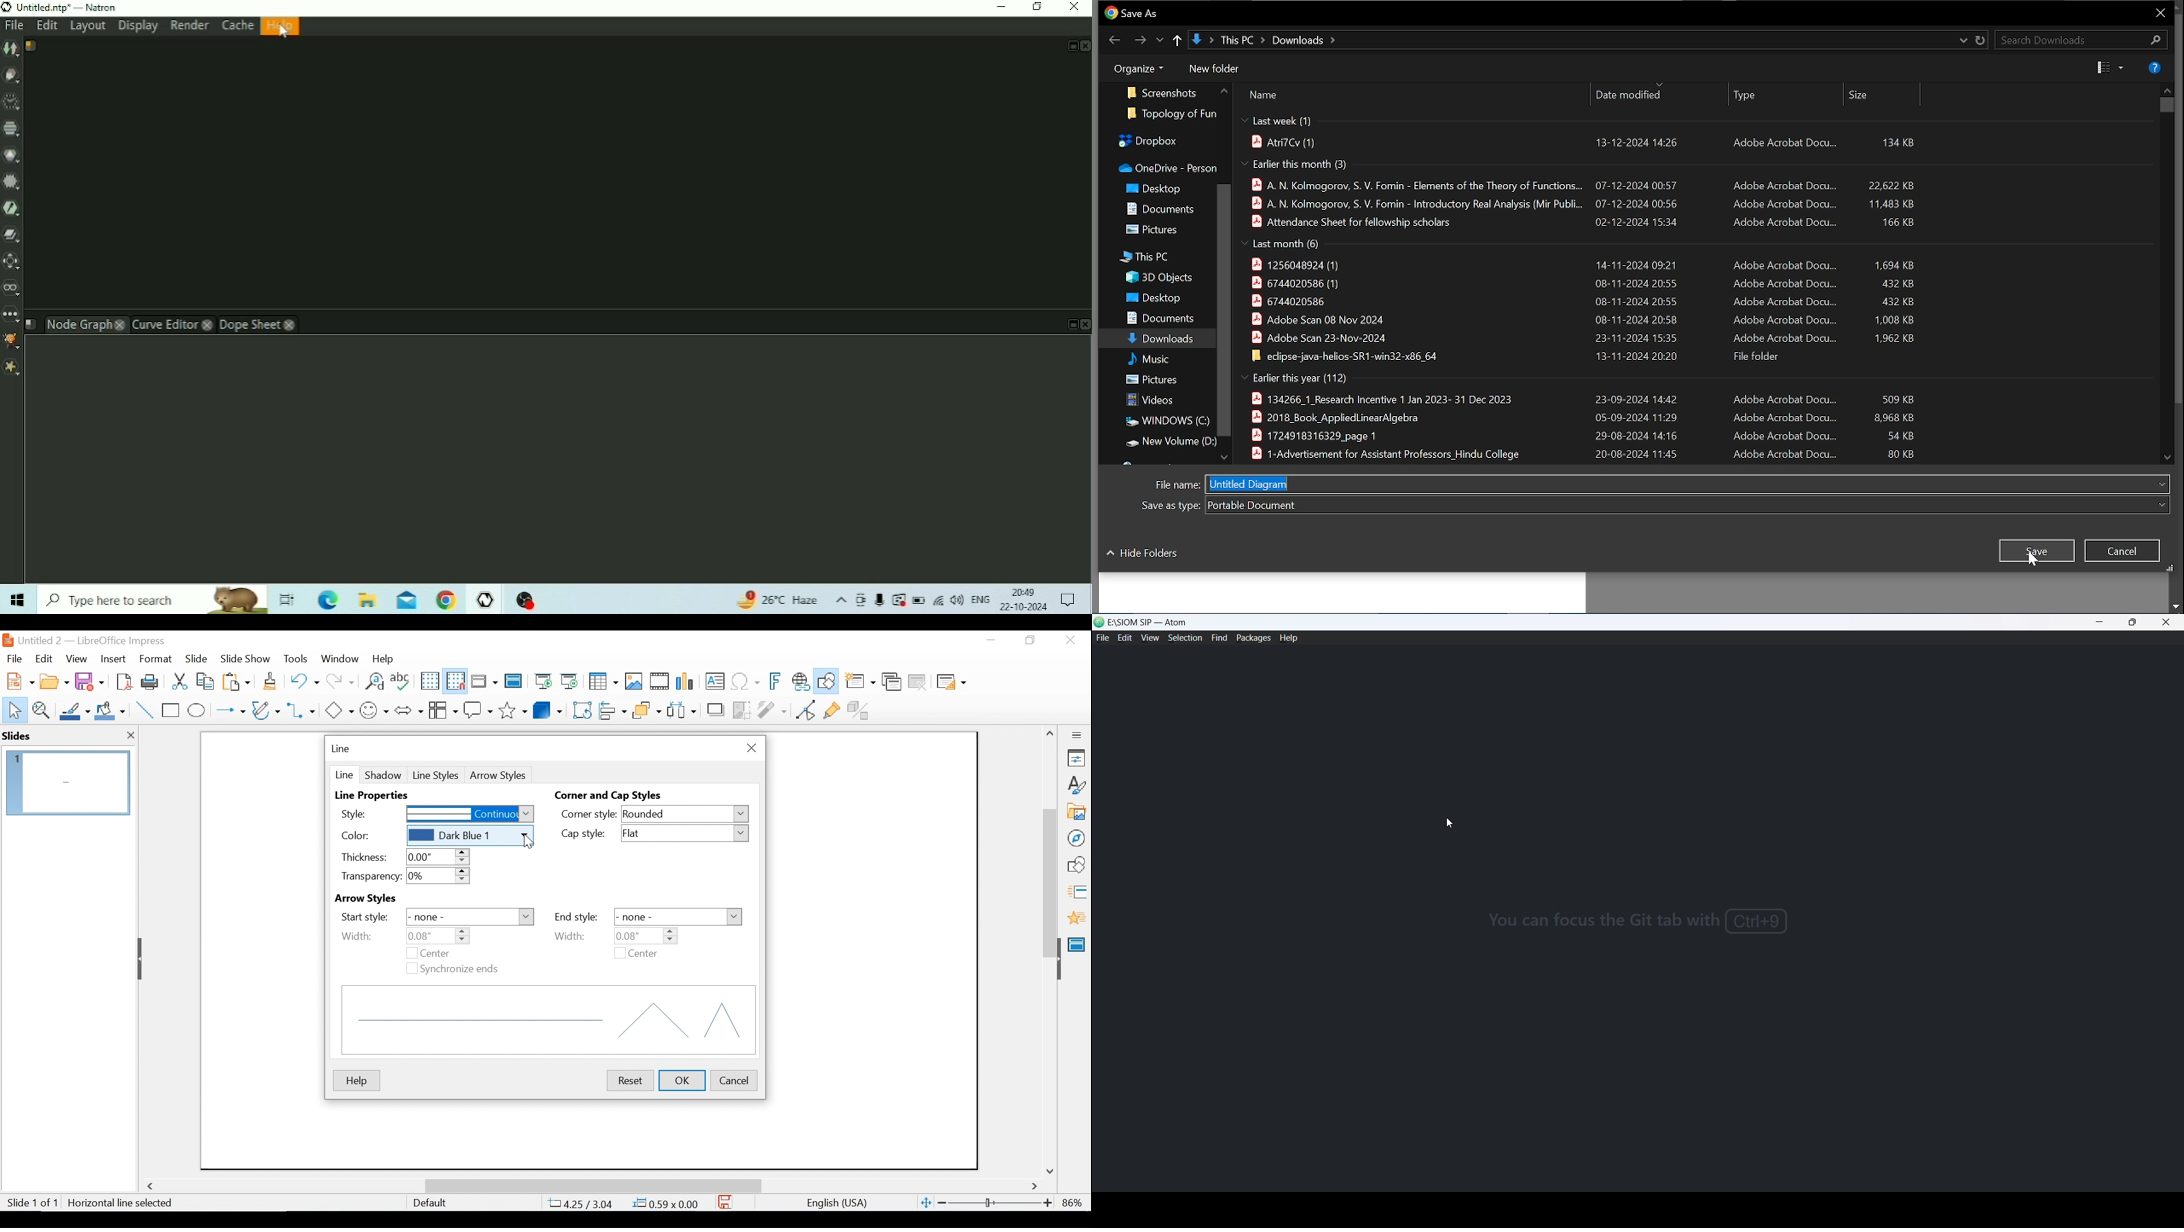 This screenshot has height=1232, width=2184. I want to click on documents, so click(1162, 211).